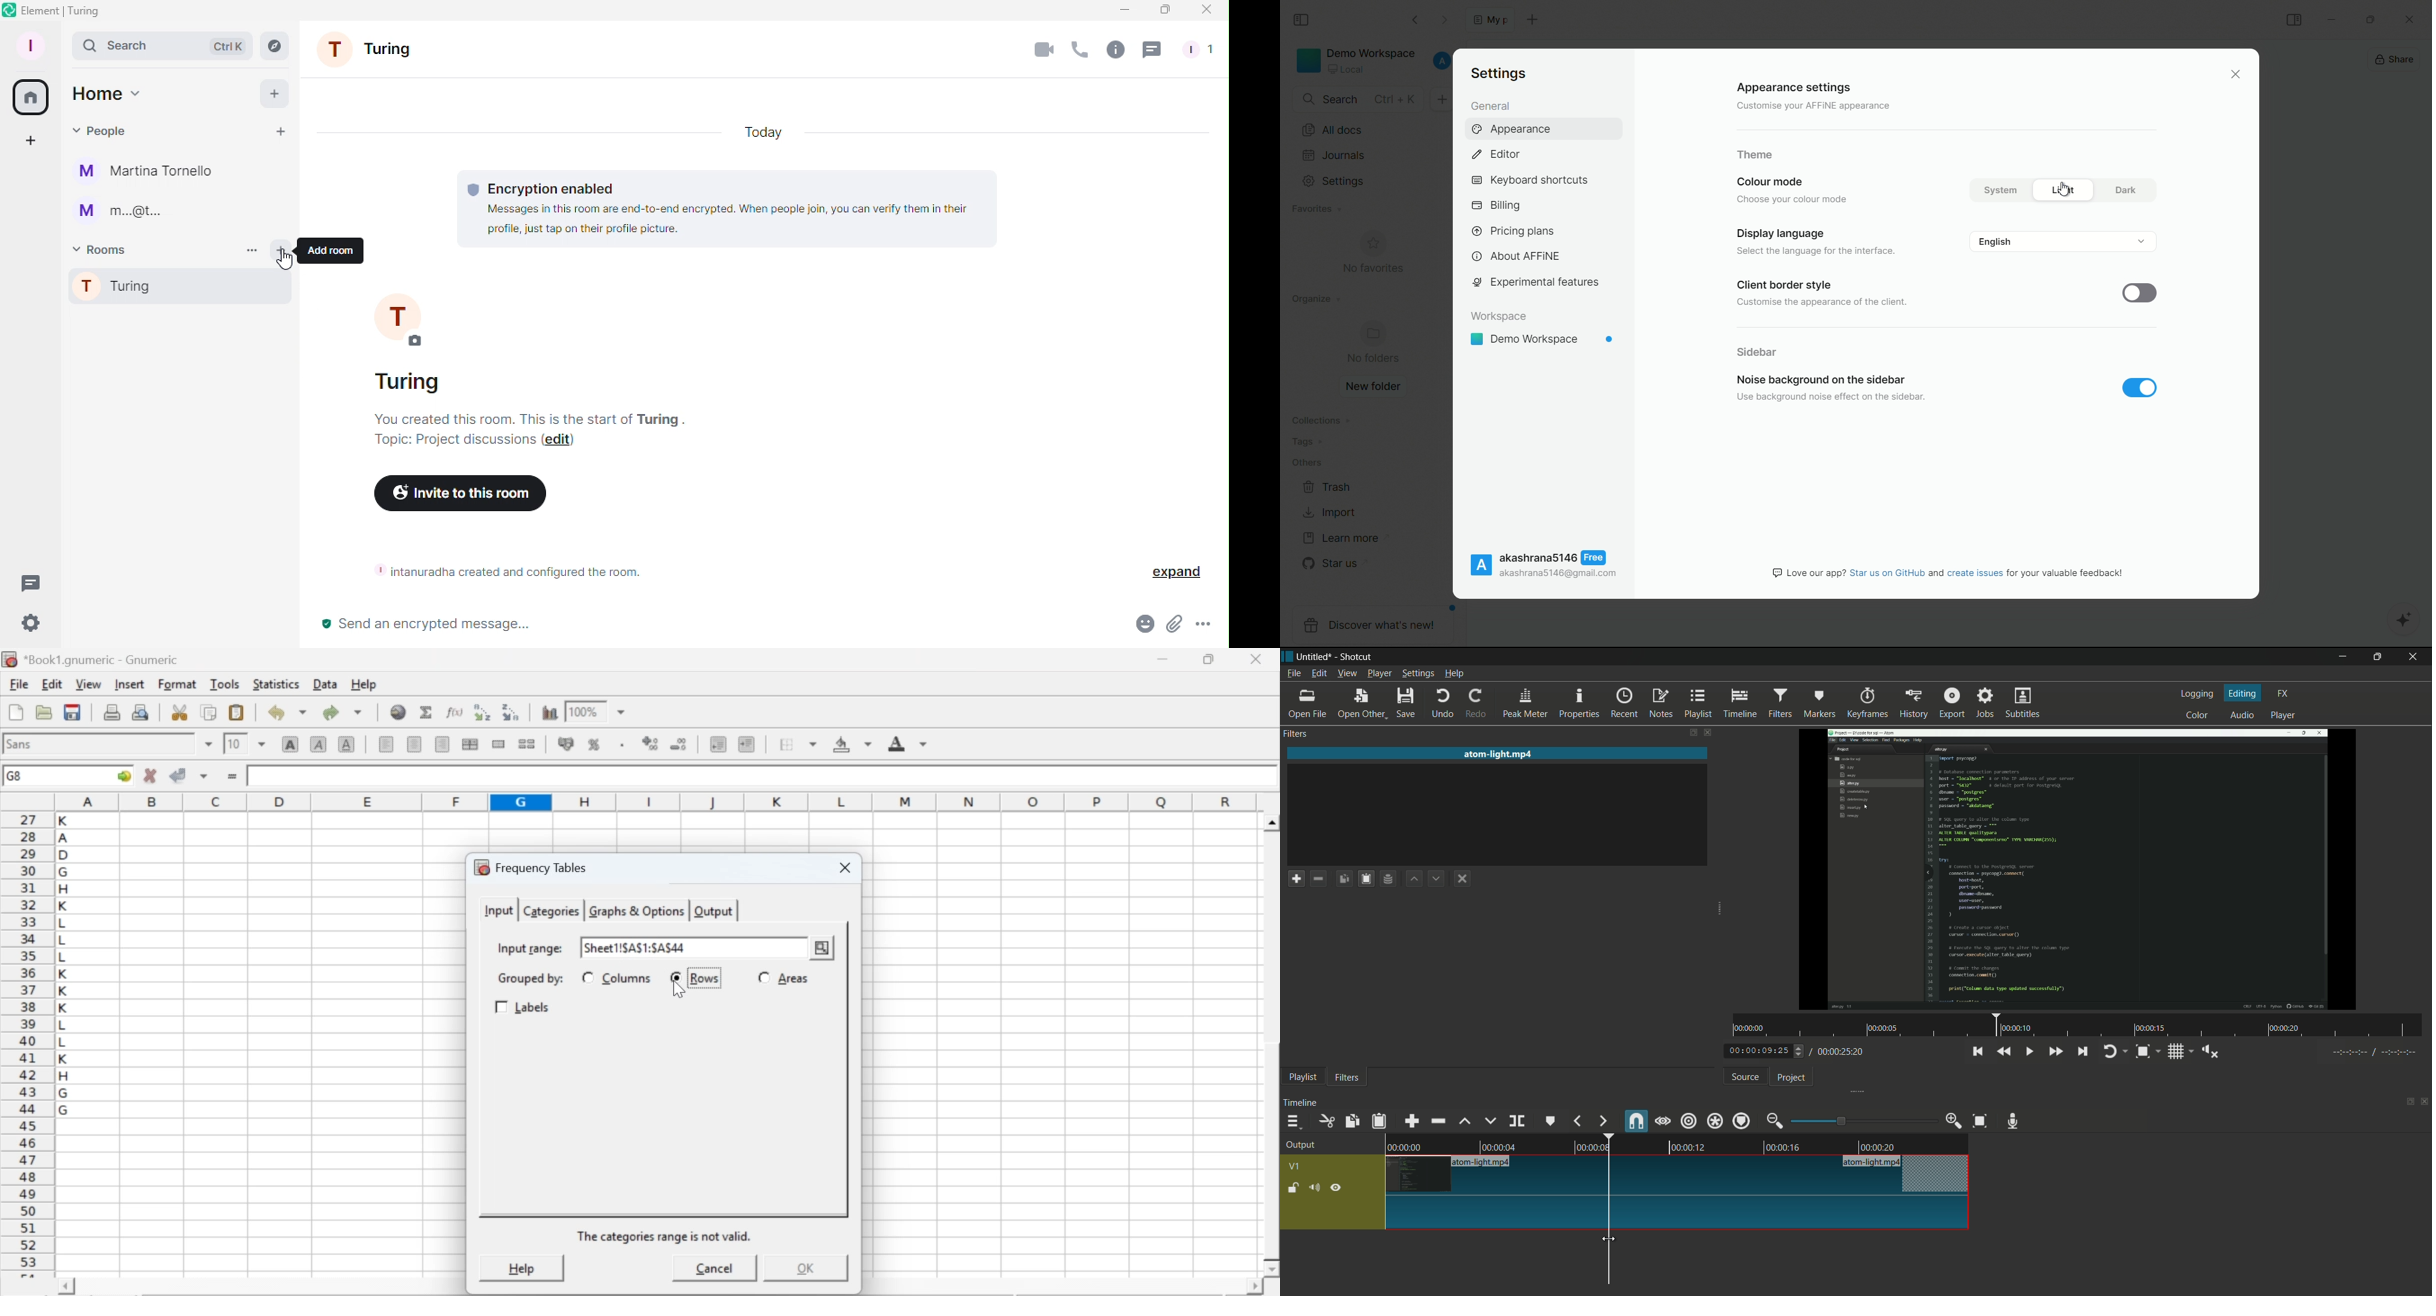  Describe the element at coordinates (1782, 234) in the screenshot. I see `display language` at that location.